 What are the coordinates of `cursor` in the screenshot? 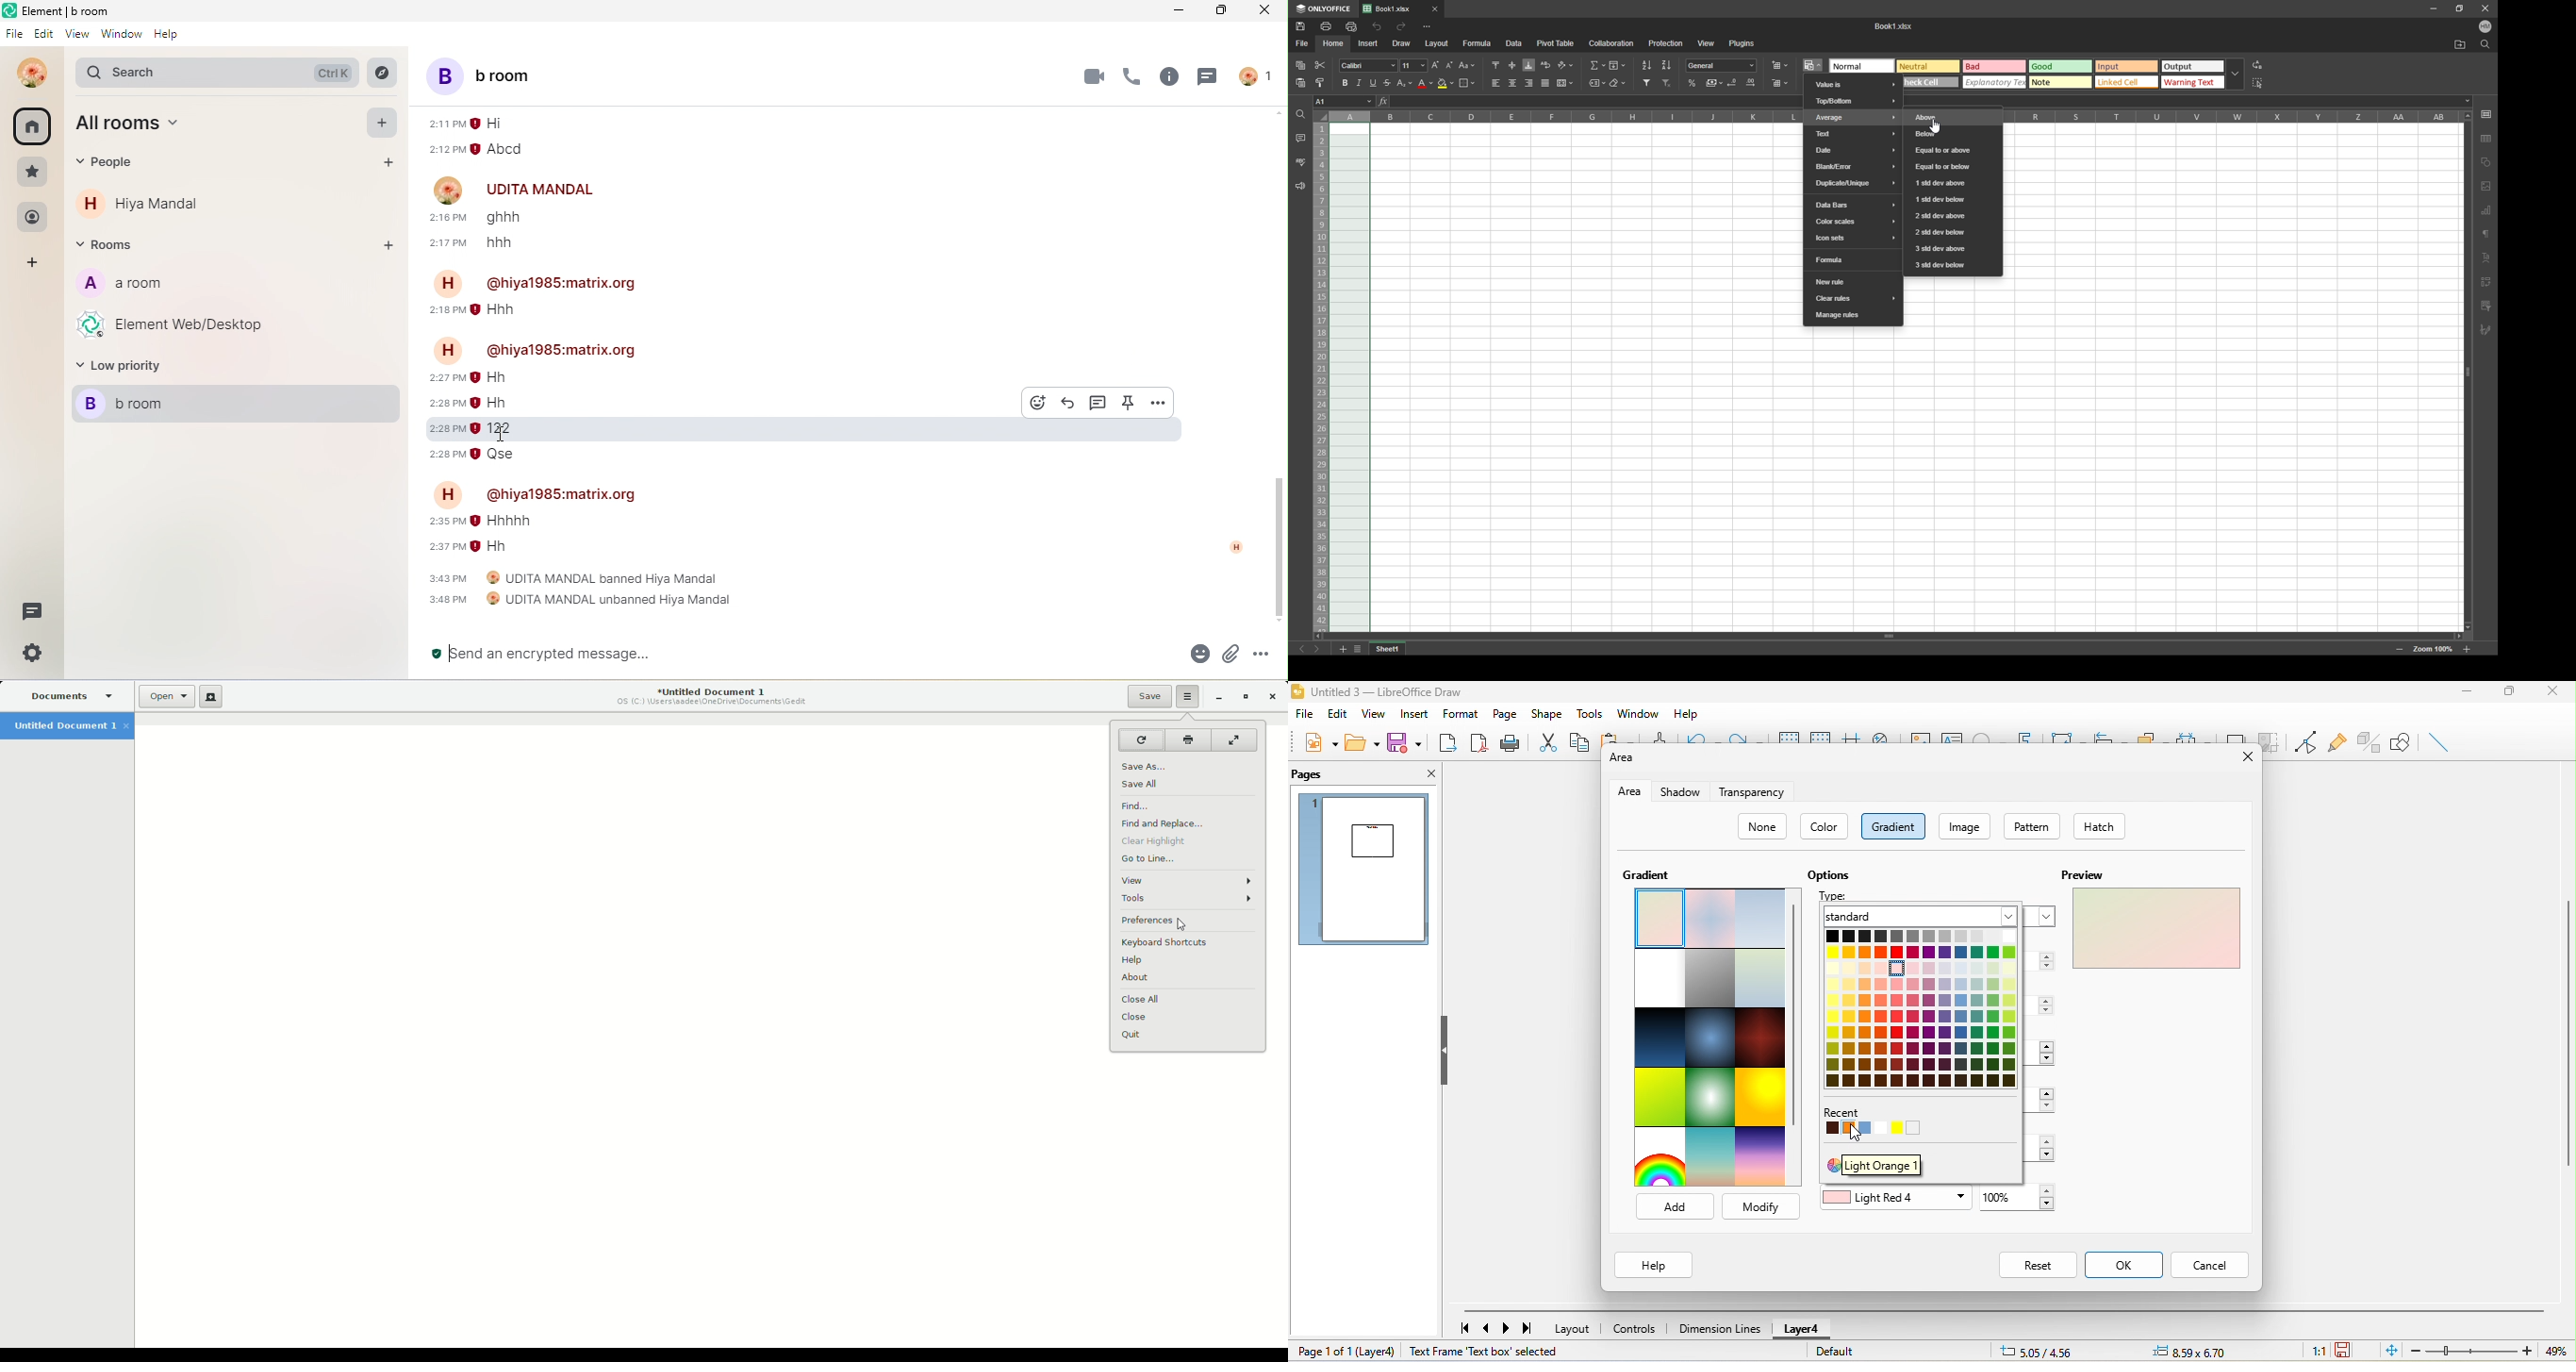 It's located at (507, 434).